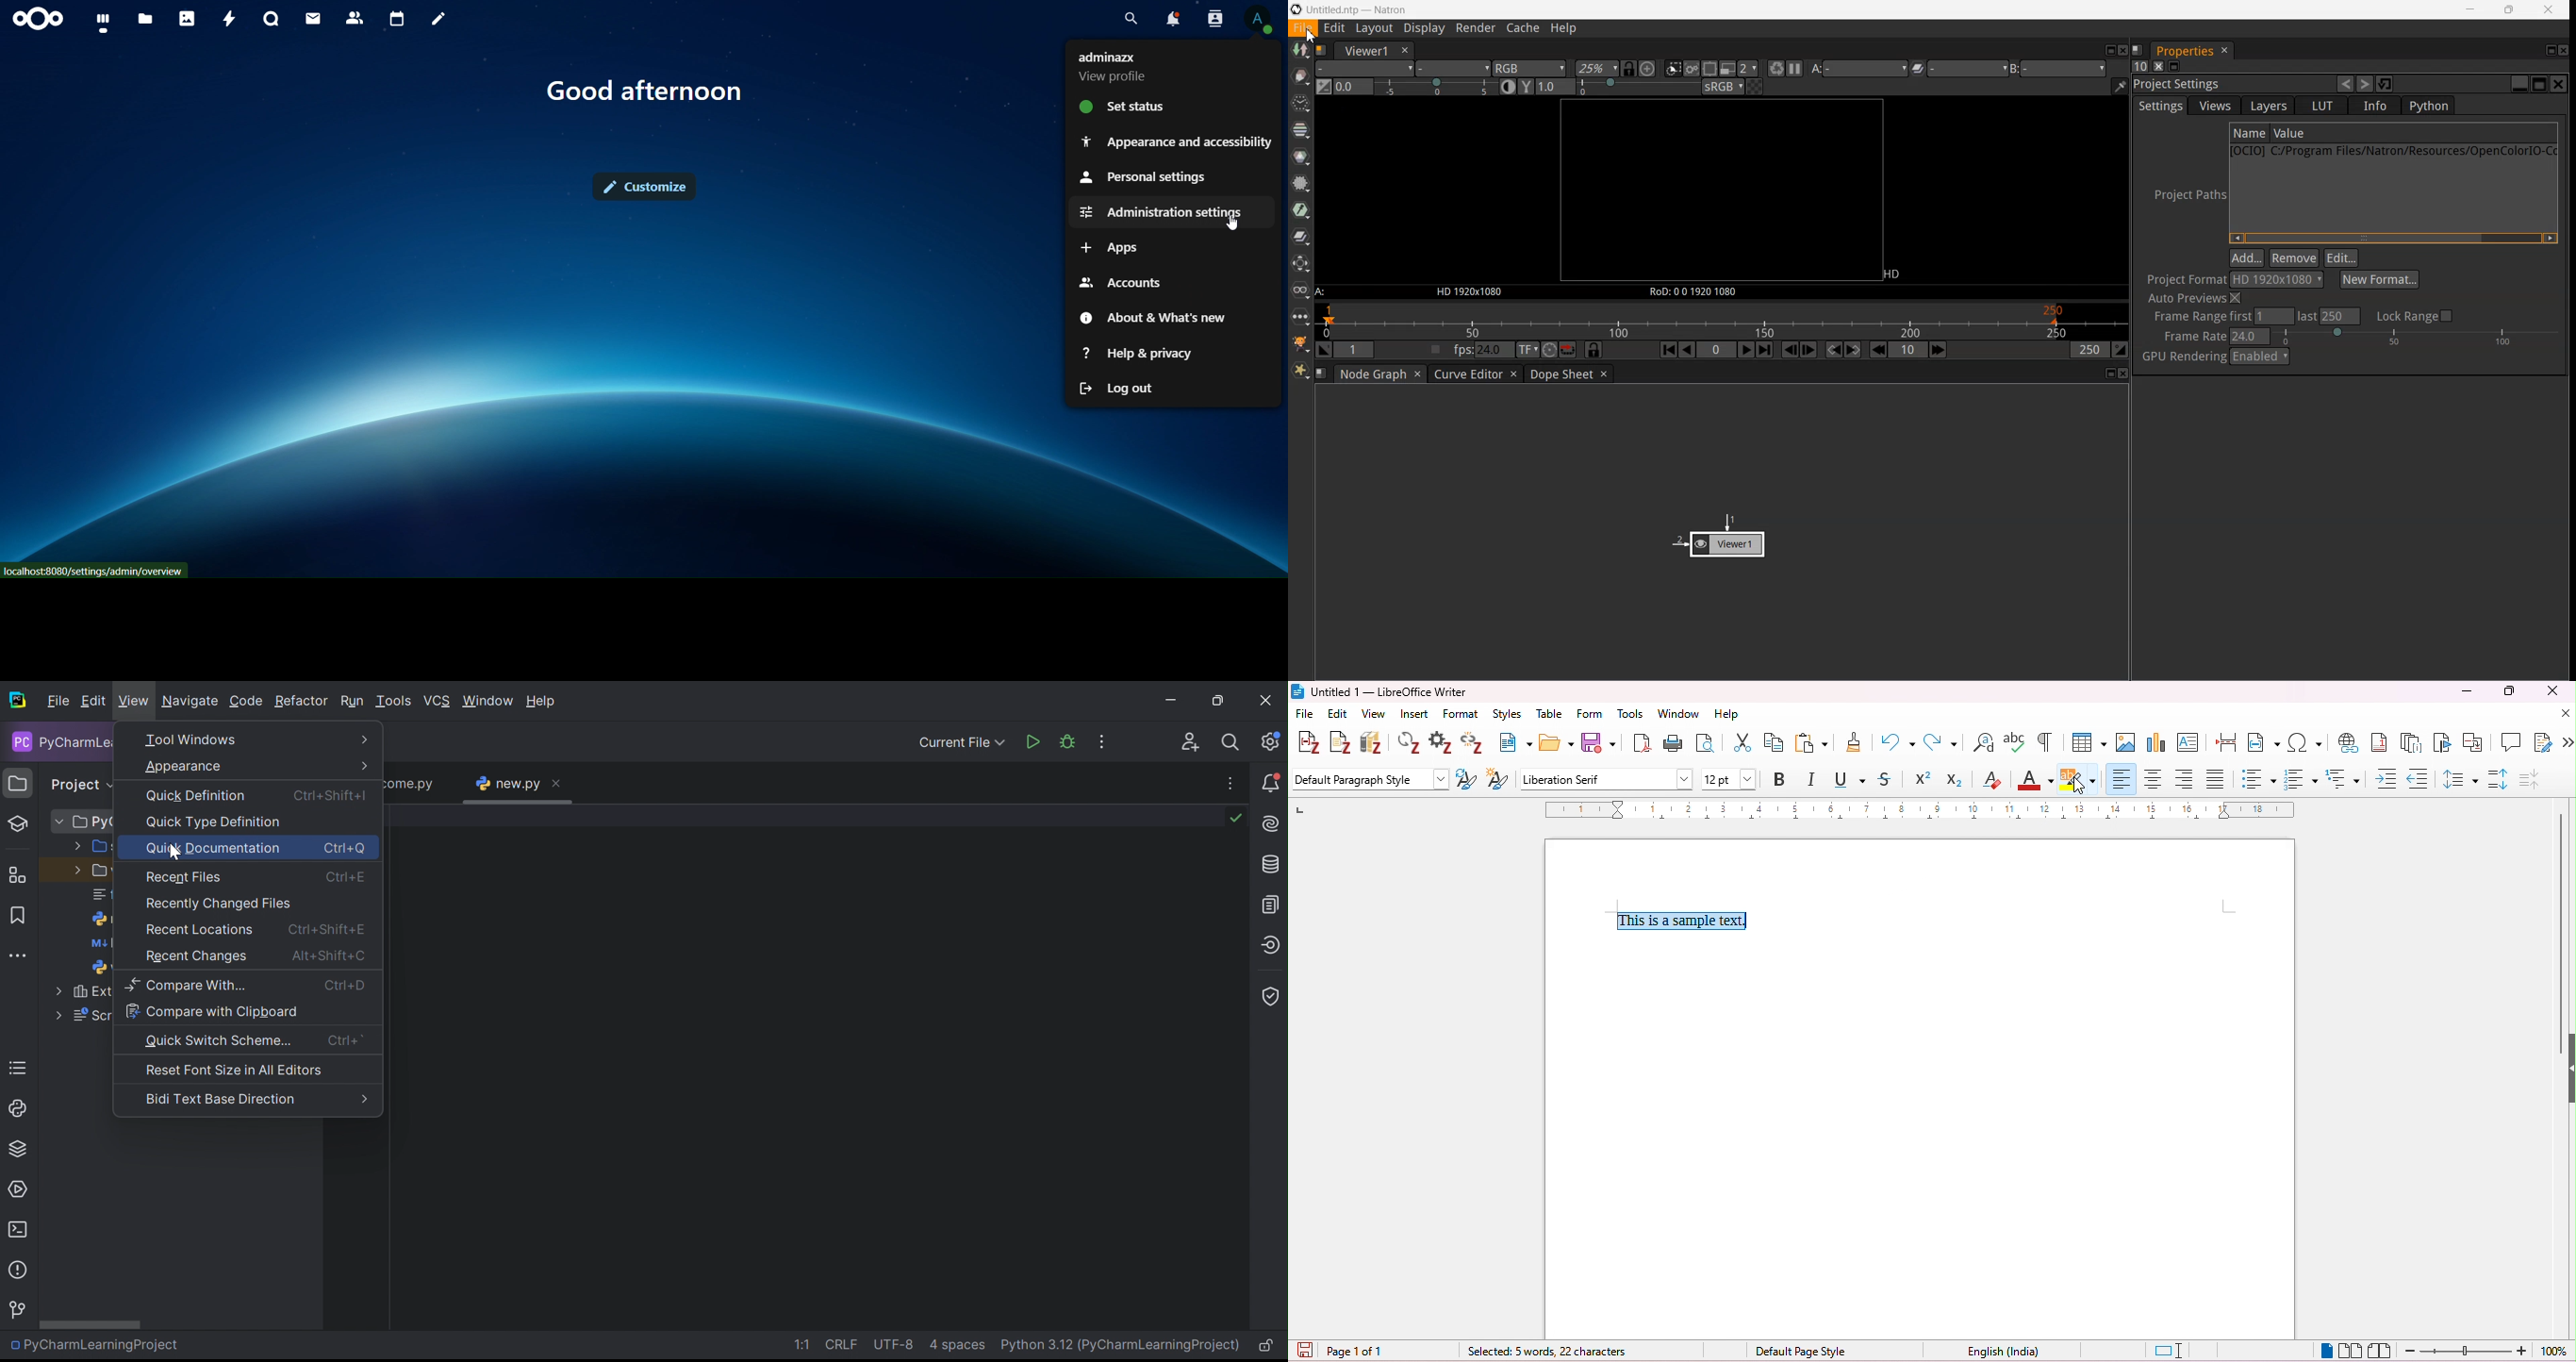 The width and height of the screenshot is (2576, 1372). What do you see at coordinates (2565, 713) in the screenshot?
I see `close` at bounding box center [2565, 713].